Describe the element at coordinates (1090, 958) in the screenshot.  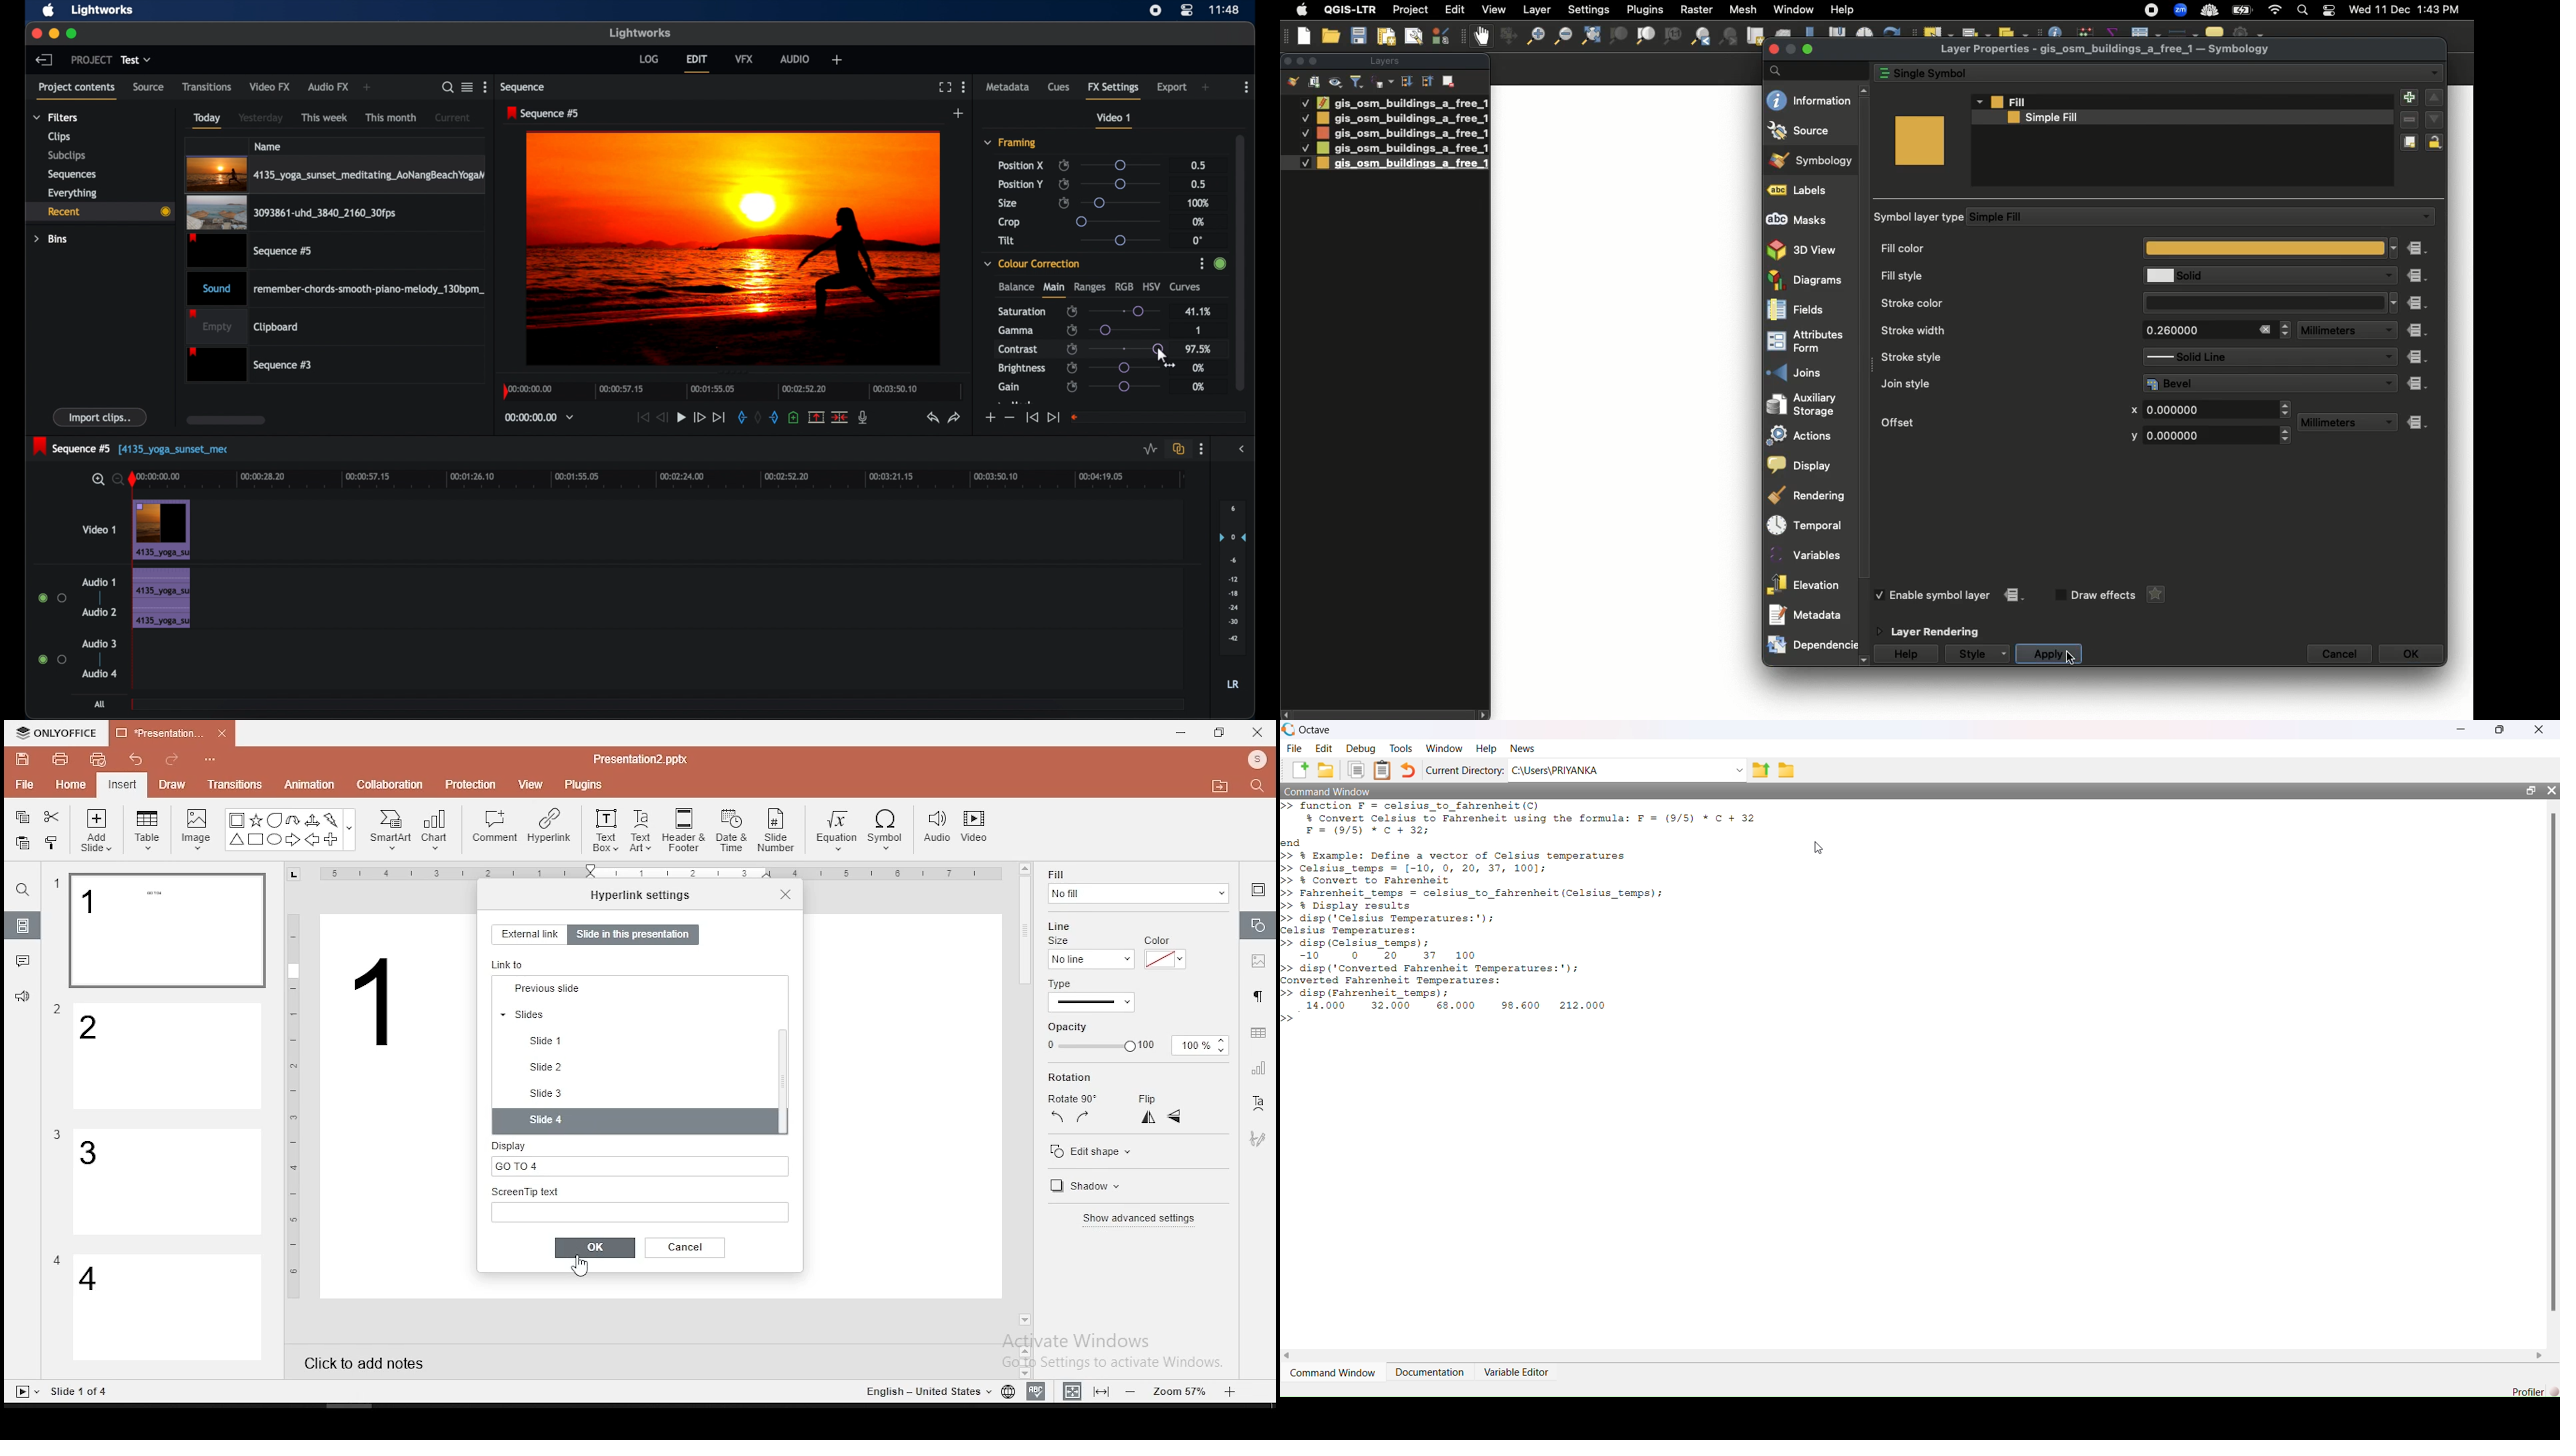
I see `line size` at that location.